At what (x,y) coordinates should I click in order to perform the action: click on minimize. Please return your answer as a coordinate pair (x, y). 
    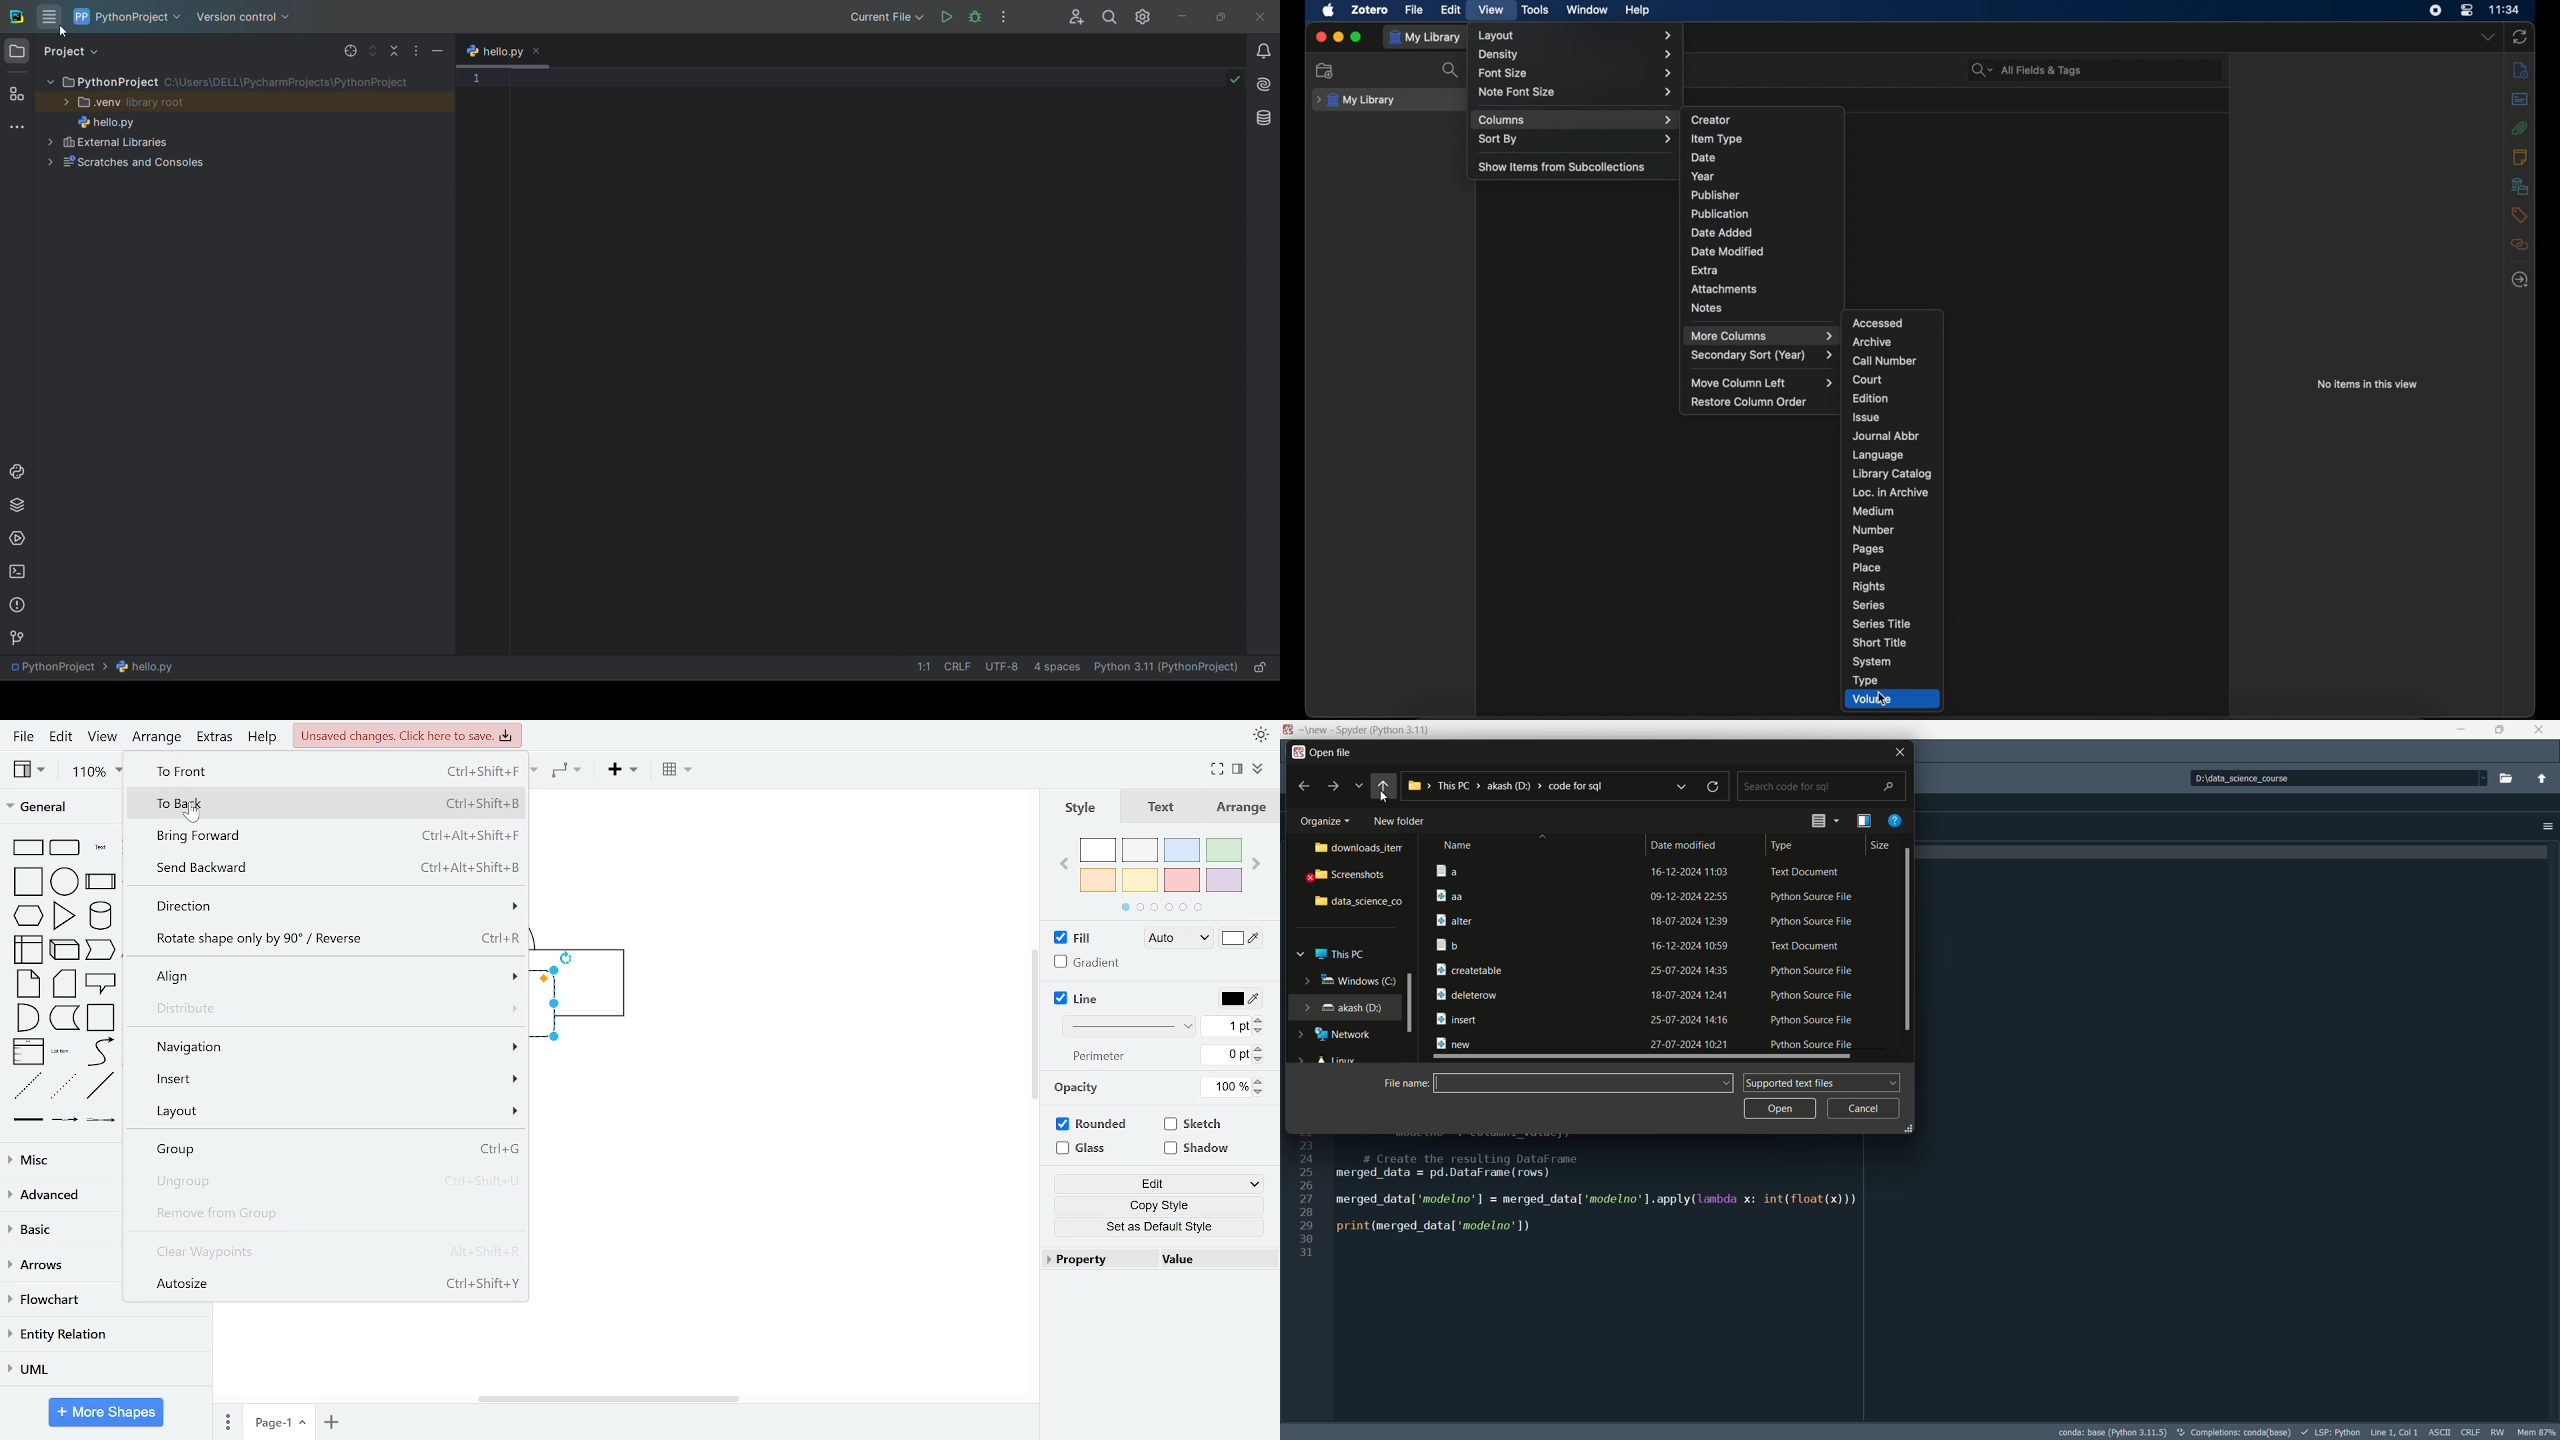
    Looking at the image, I should click on (2461, 729).